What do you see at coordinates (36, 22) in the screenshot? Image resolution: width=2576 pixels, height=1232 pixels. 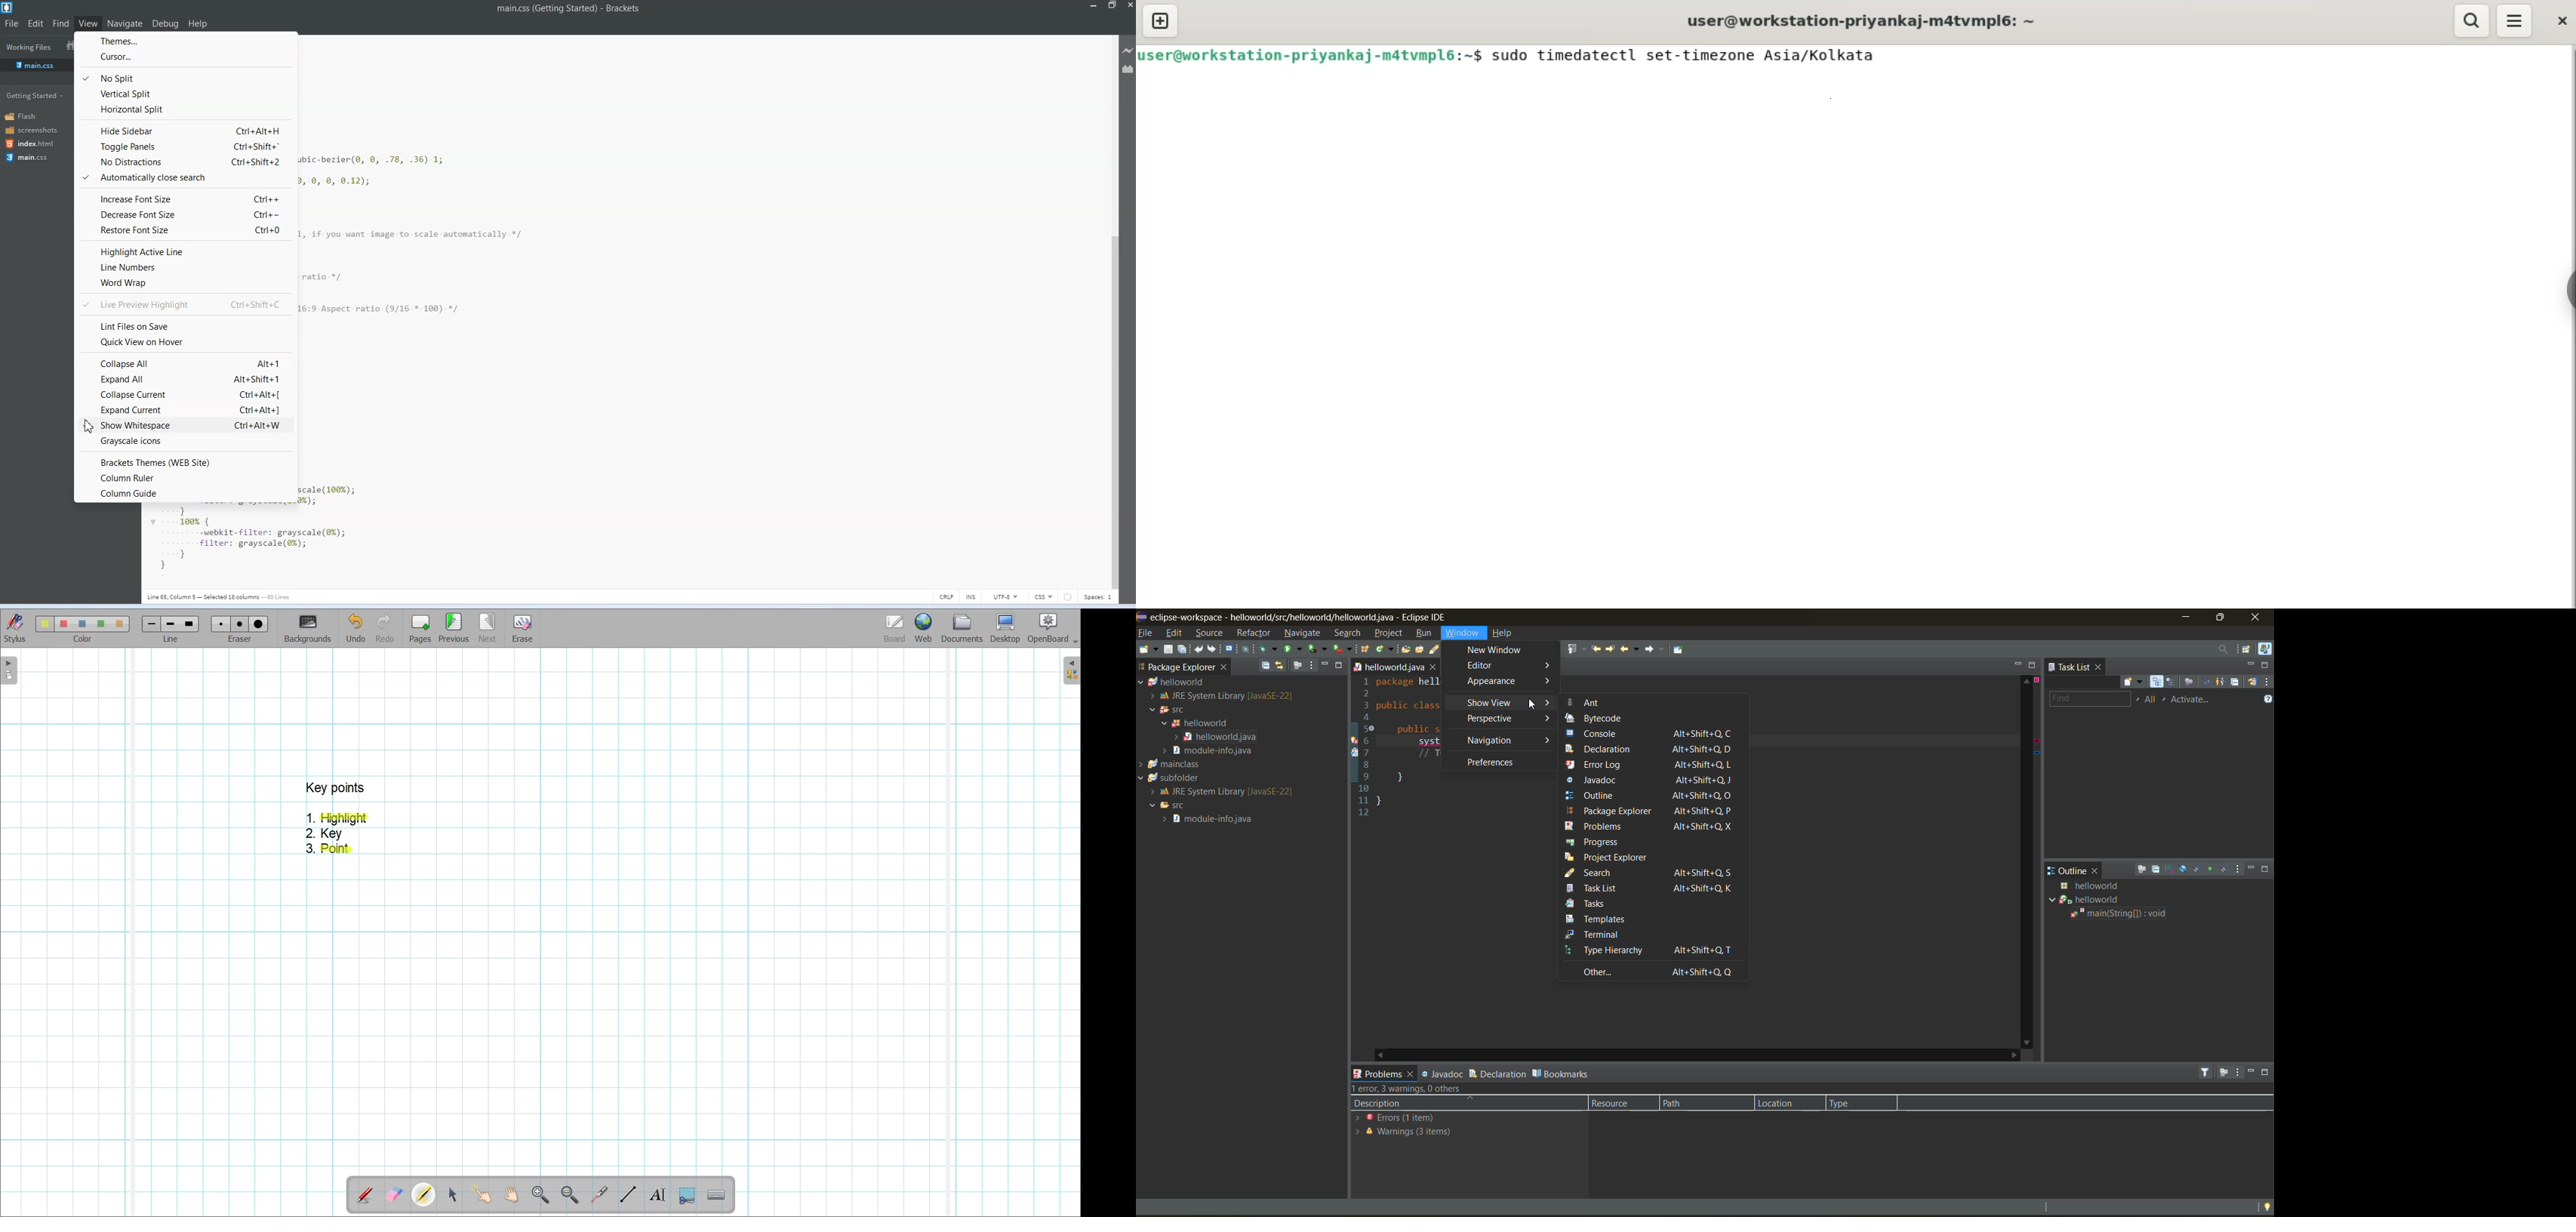 I see `Edit` at bounding box center [36, 22].